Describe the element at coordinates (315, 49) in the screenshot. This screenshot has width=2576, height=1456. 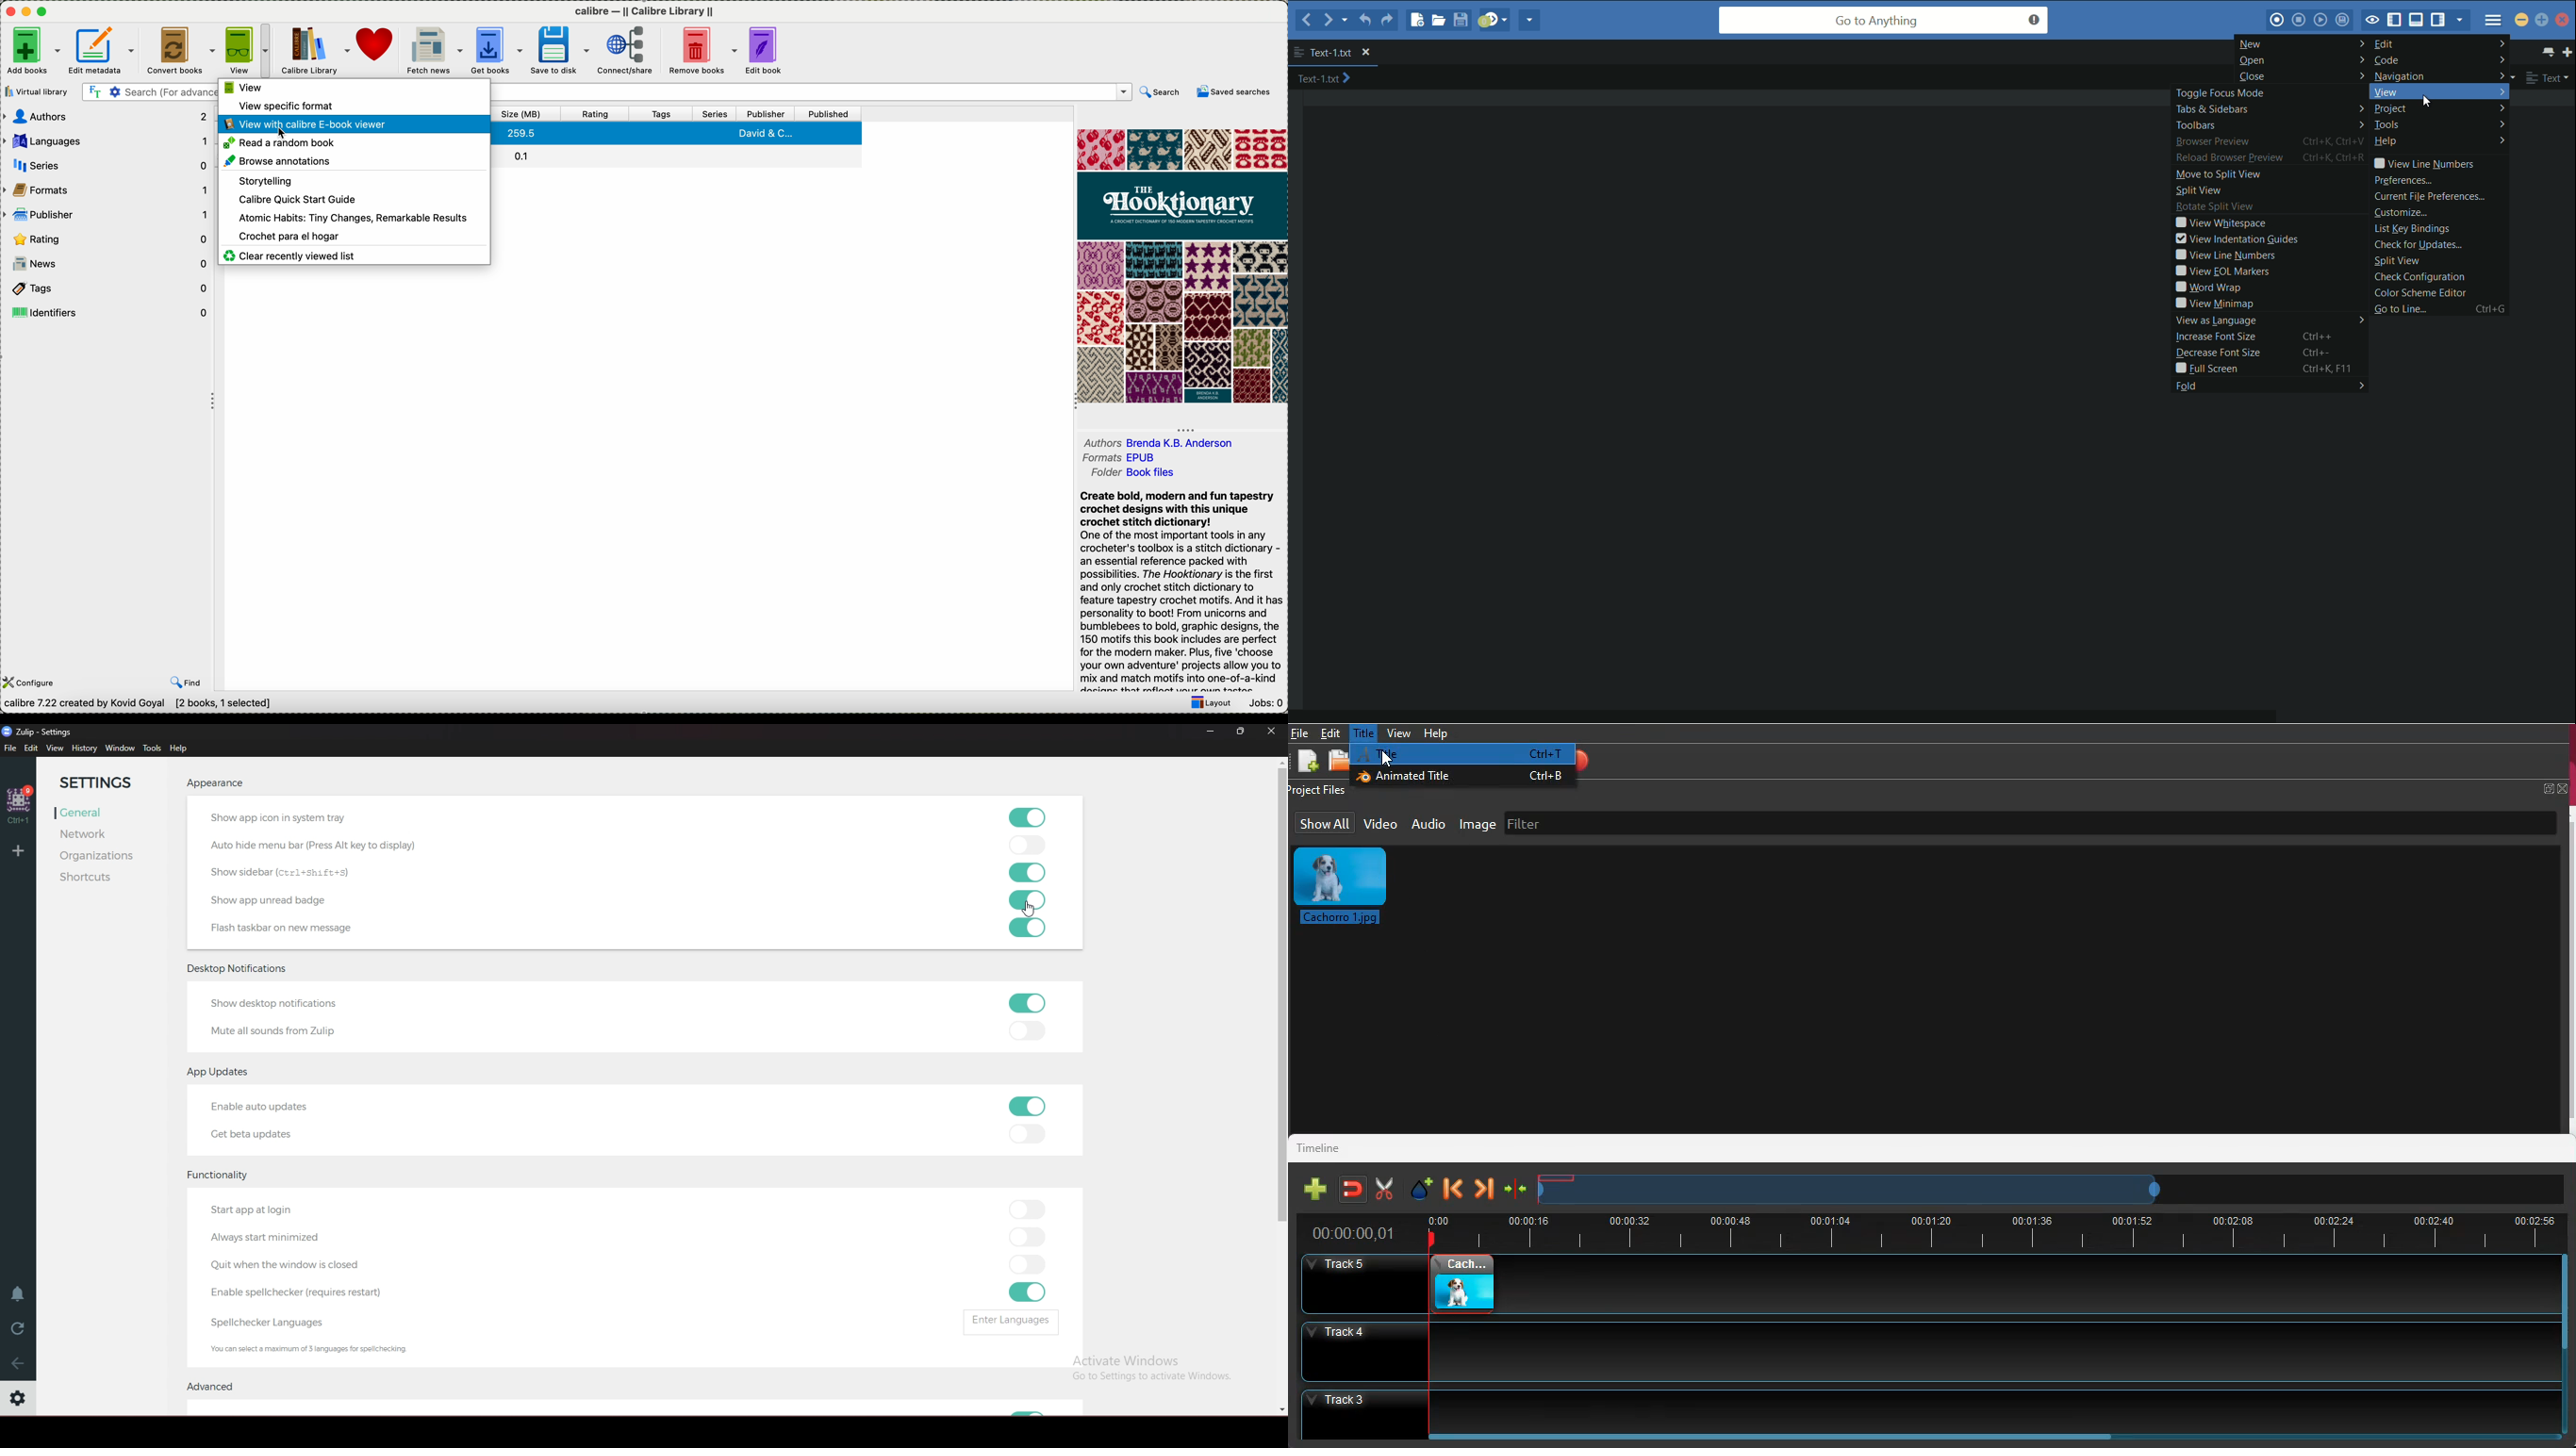
I see `Calibre library` at that location.